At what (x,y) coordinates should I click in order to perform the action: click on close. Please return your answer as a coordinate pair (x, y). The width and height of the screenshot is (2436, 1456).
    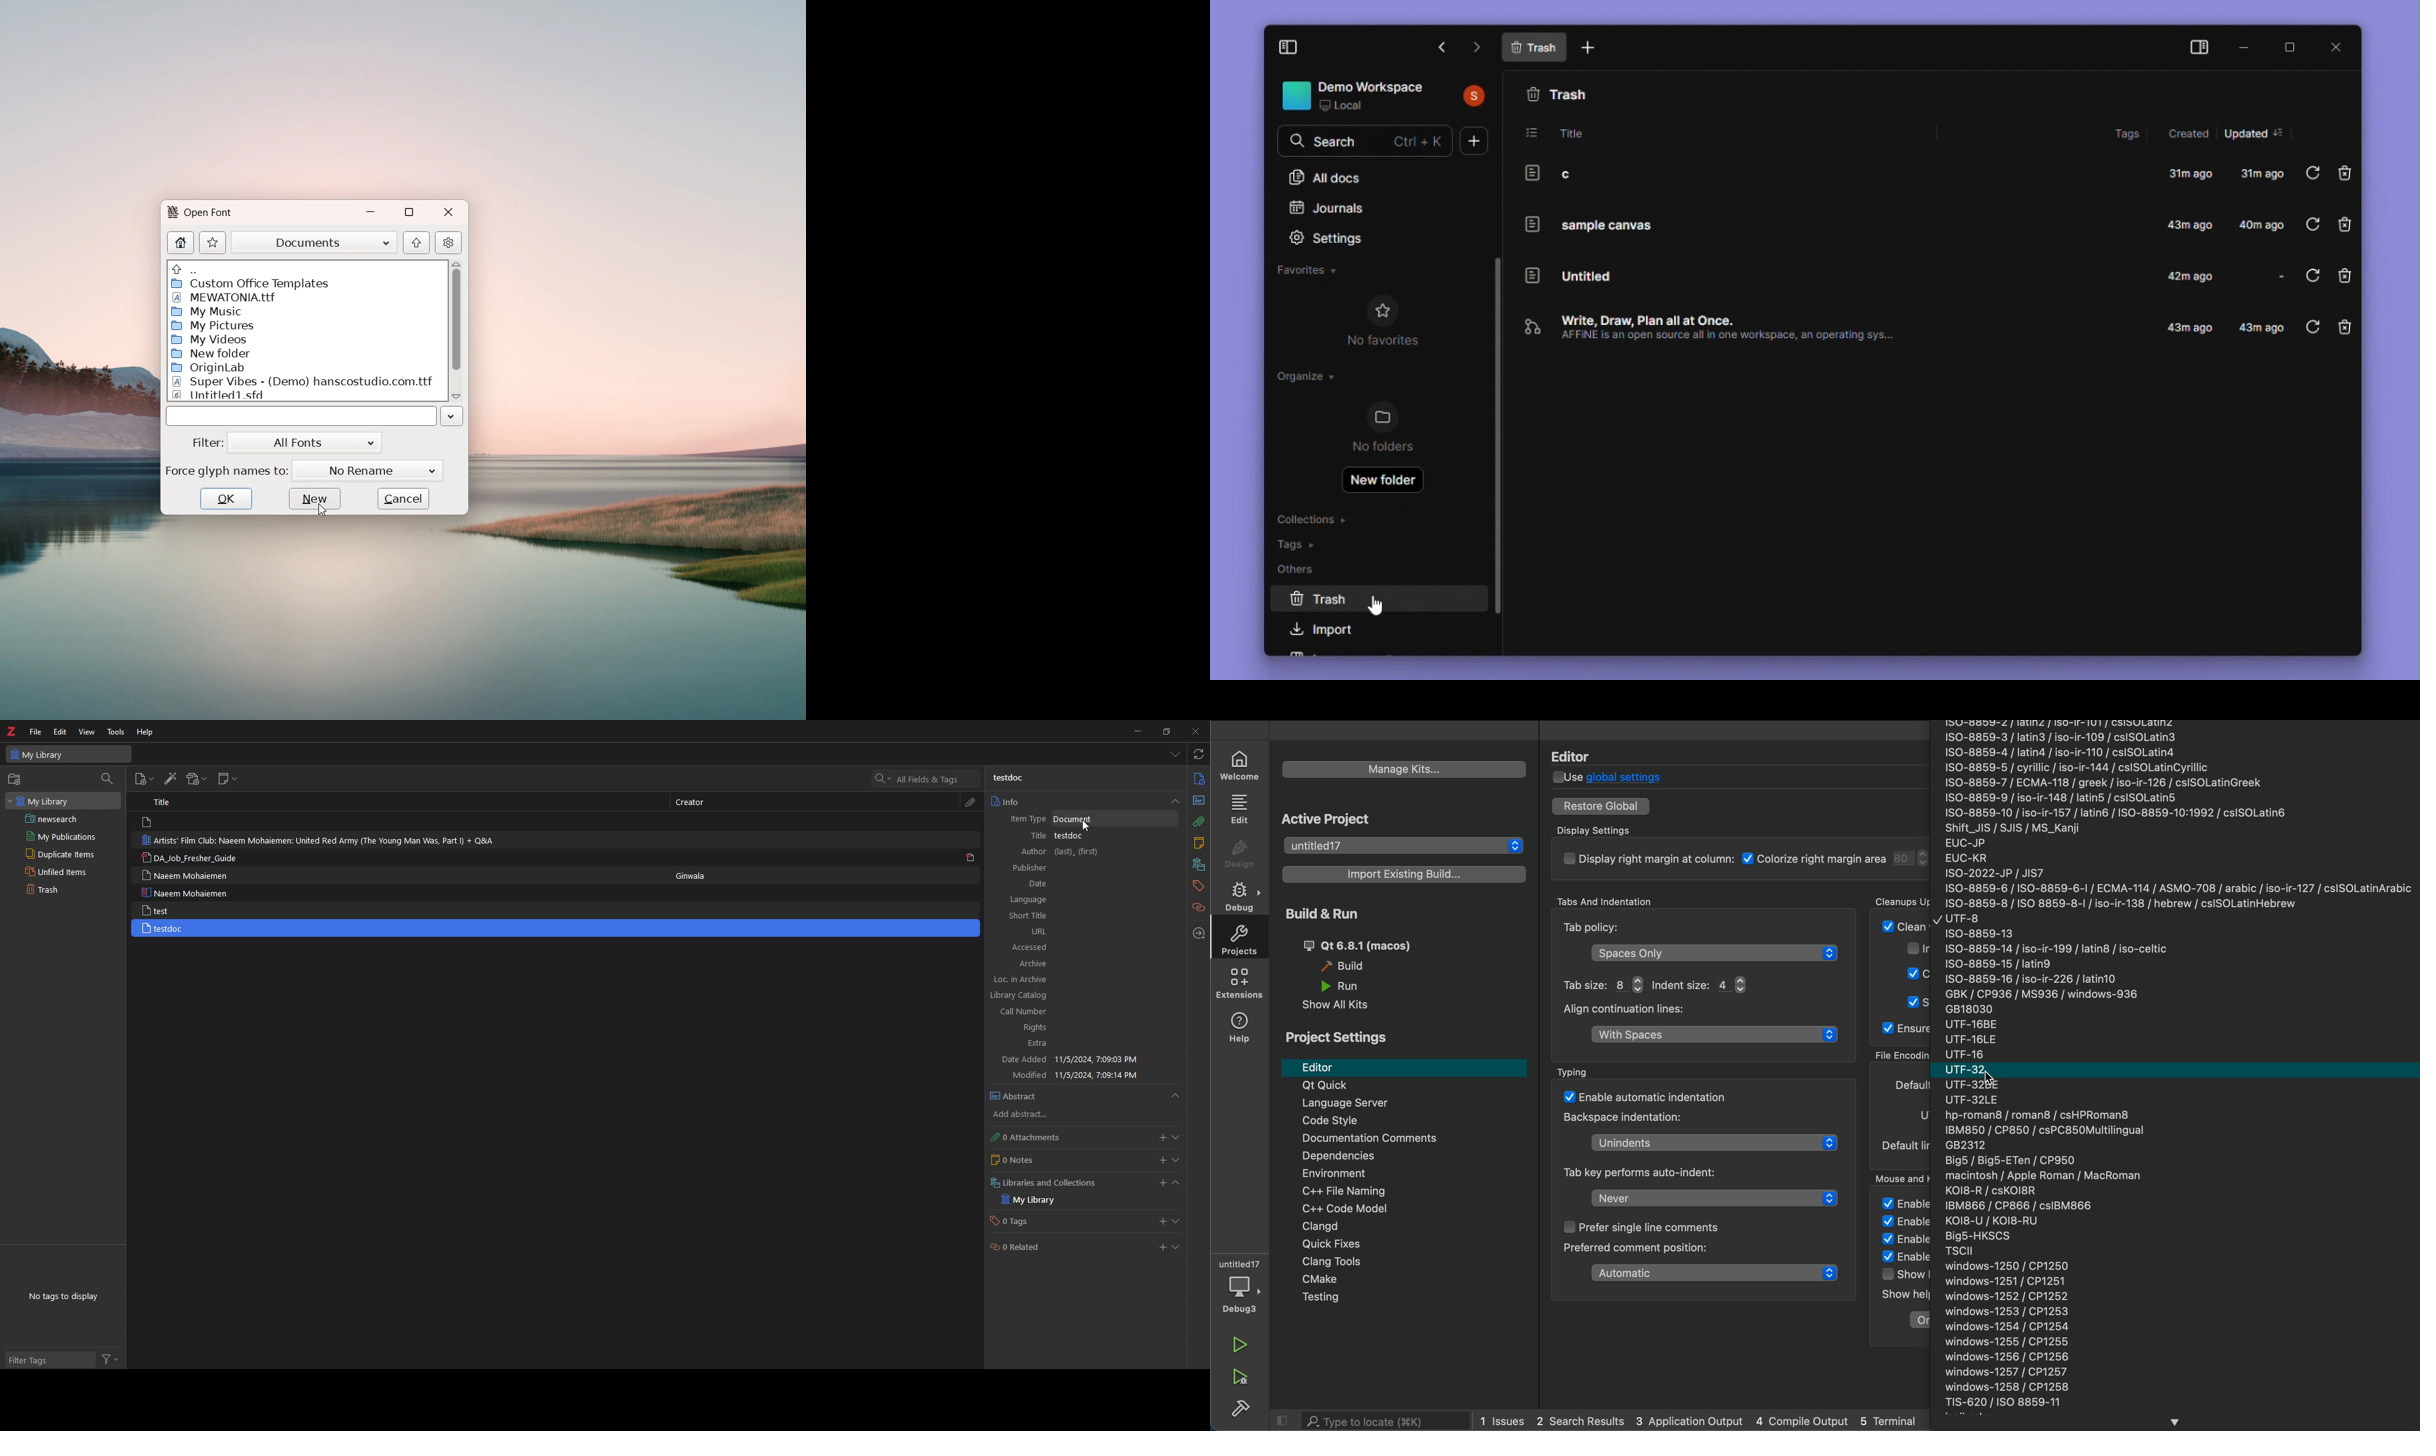
    Looking at the image, I should click on (1194, 731).